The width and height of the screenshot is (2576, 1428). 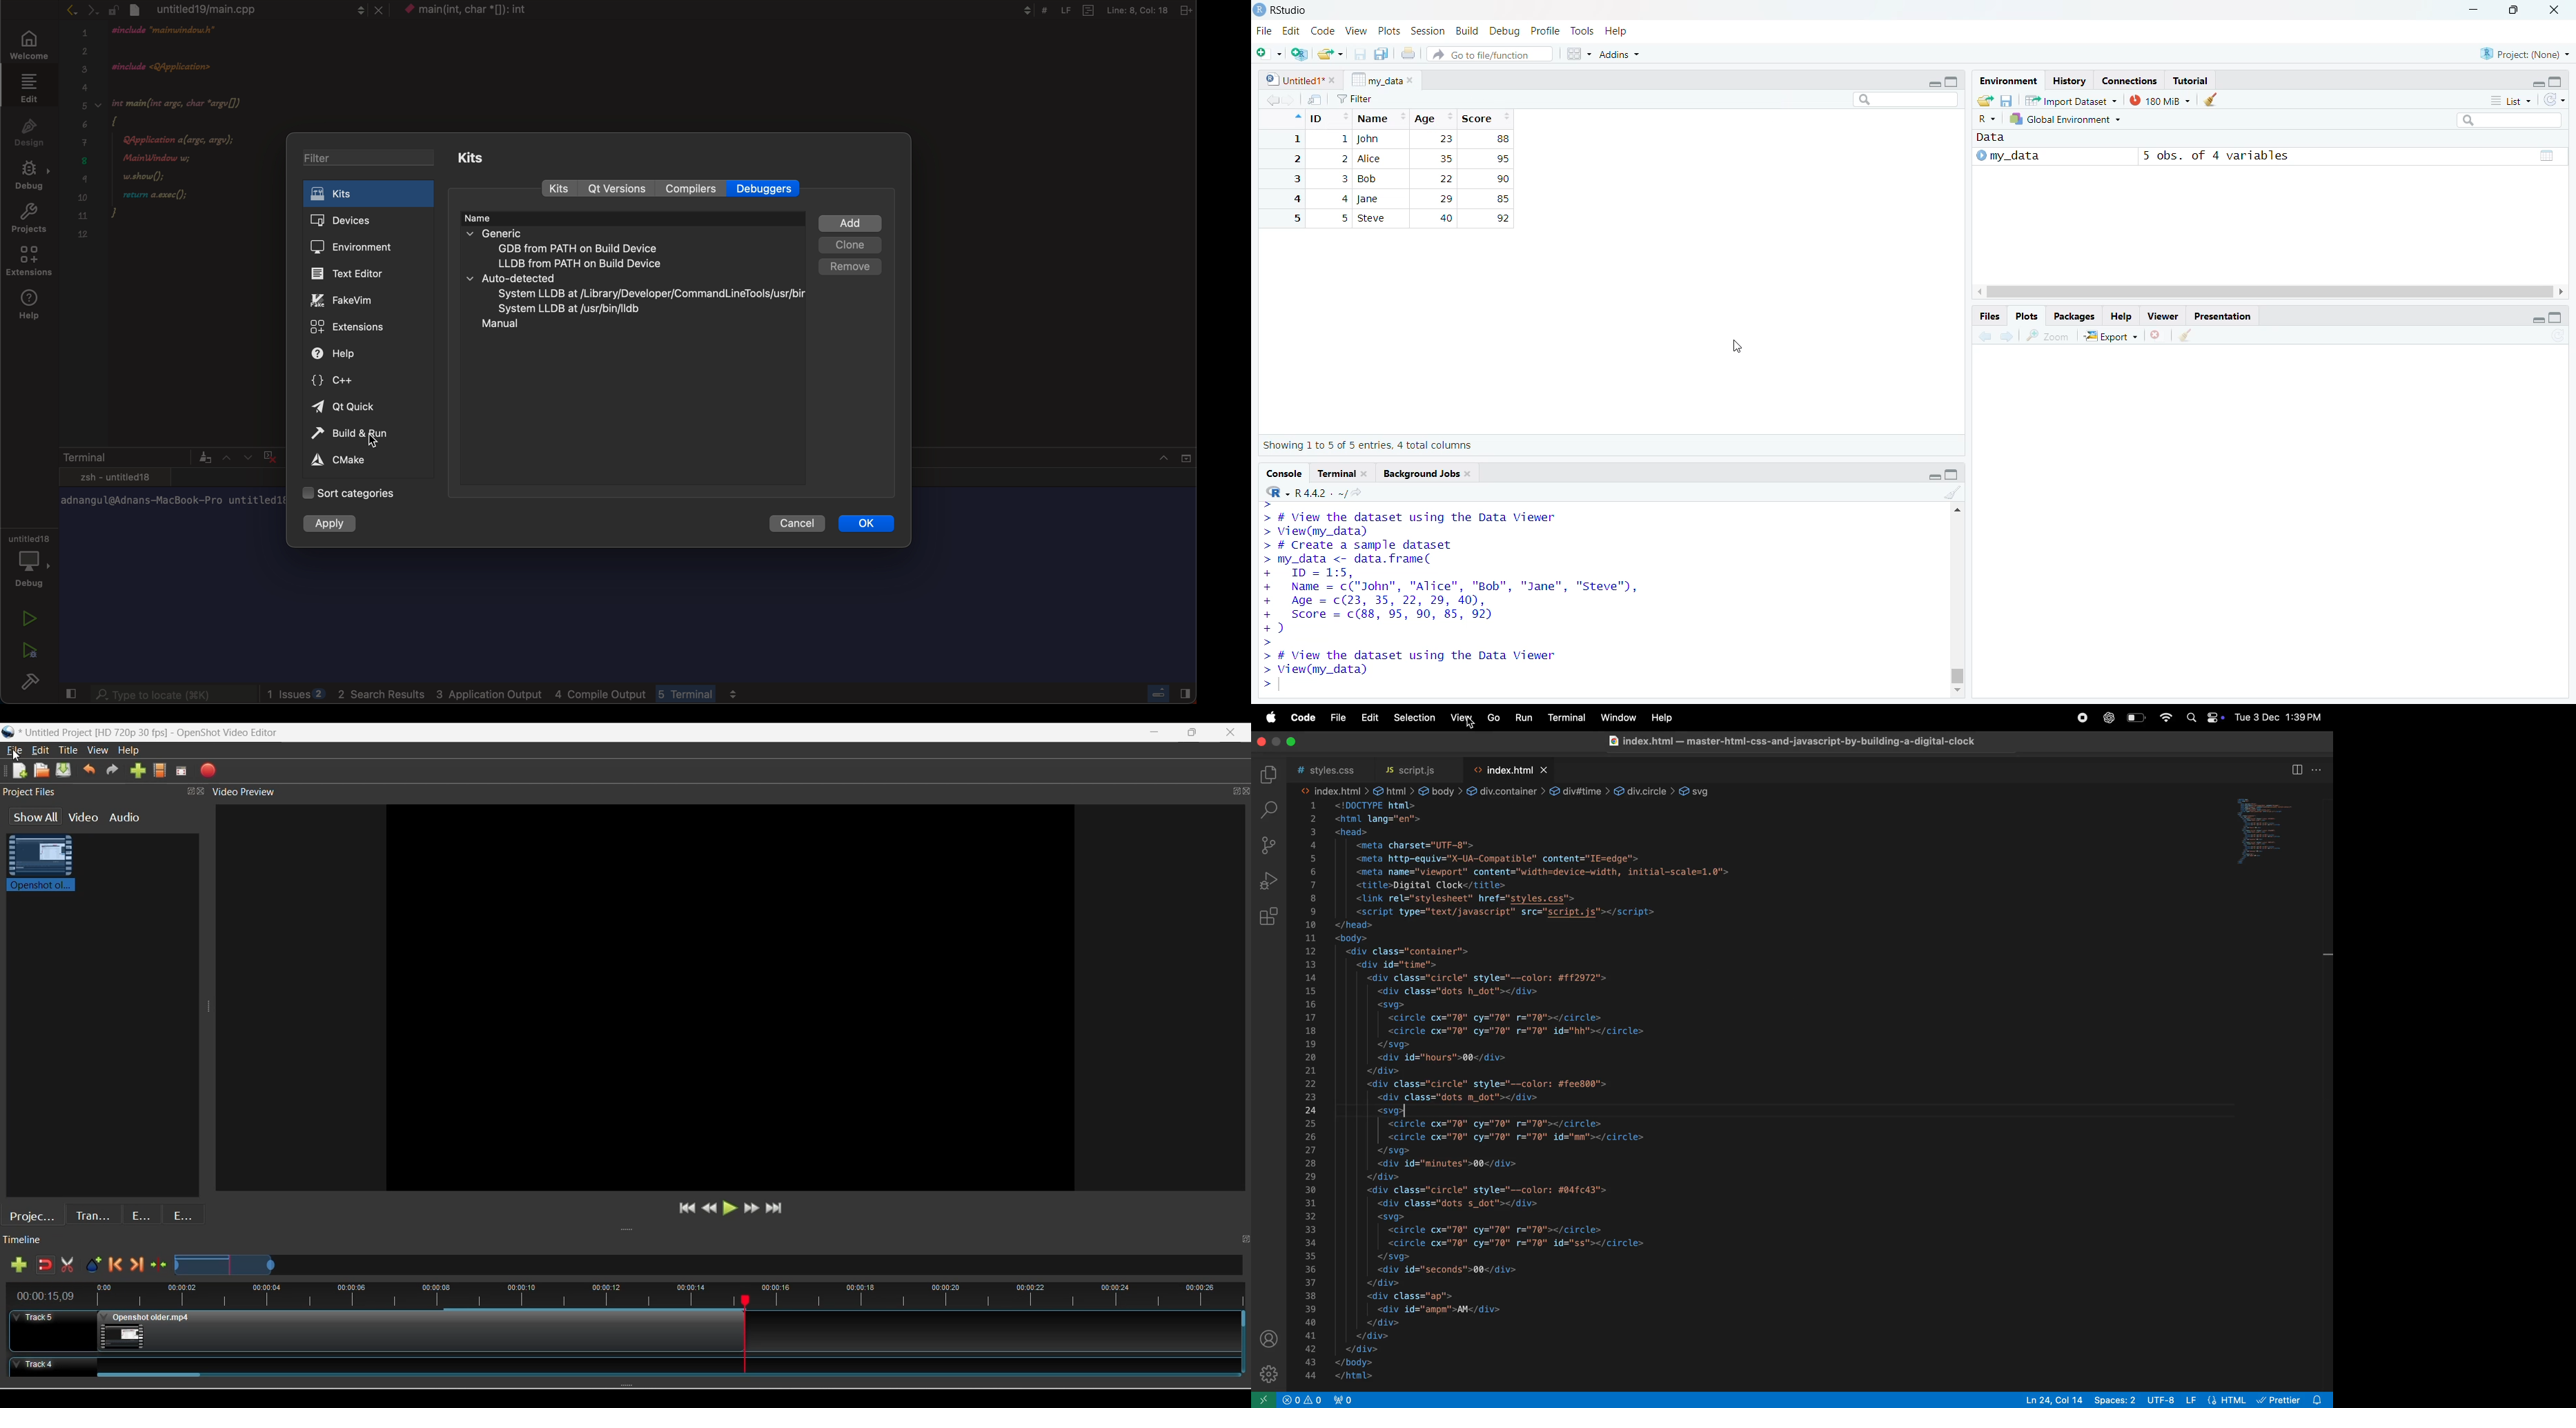 I want to click on ID, so click(x=1330, y=119).